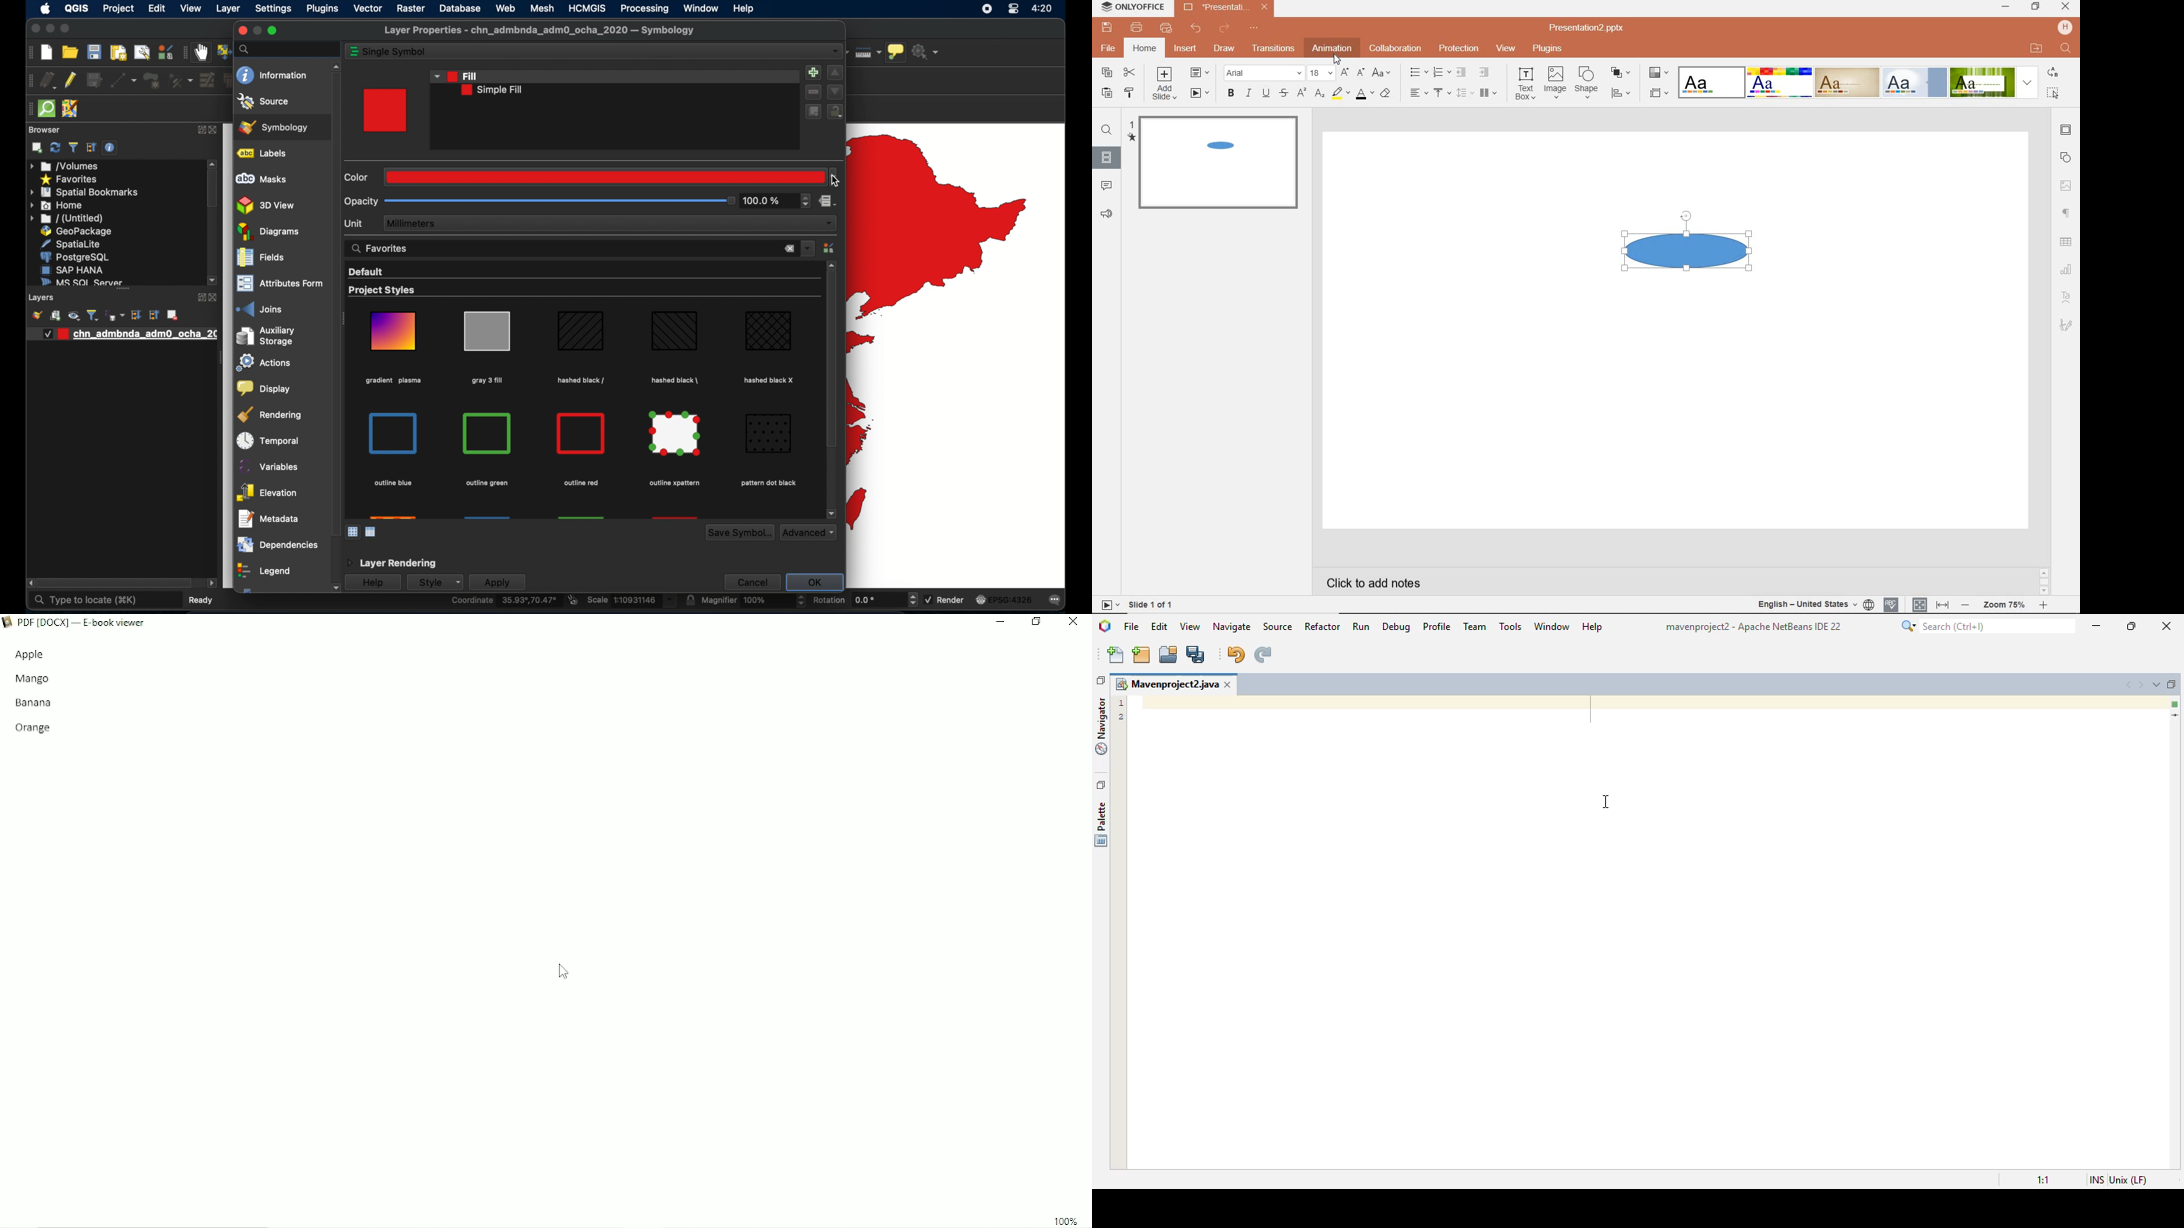 This screenshot has width=2184, height=1232. I want to click on zoom, so click(2003, 606).